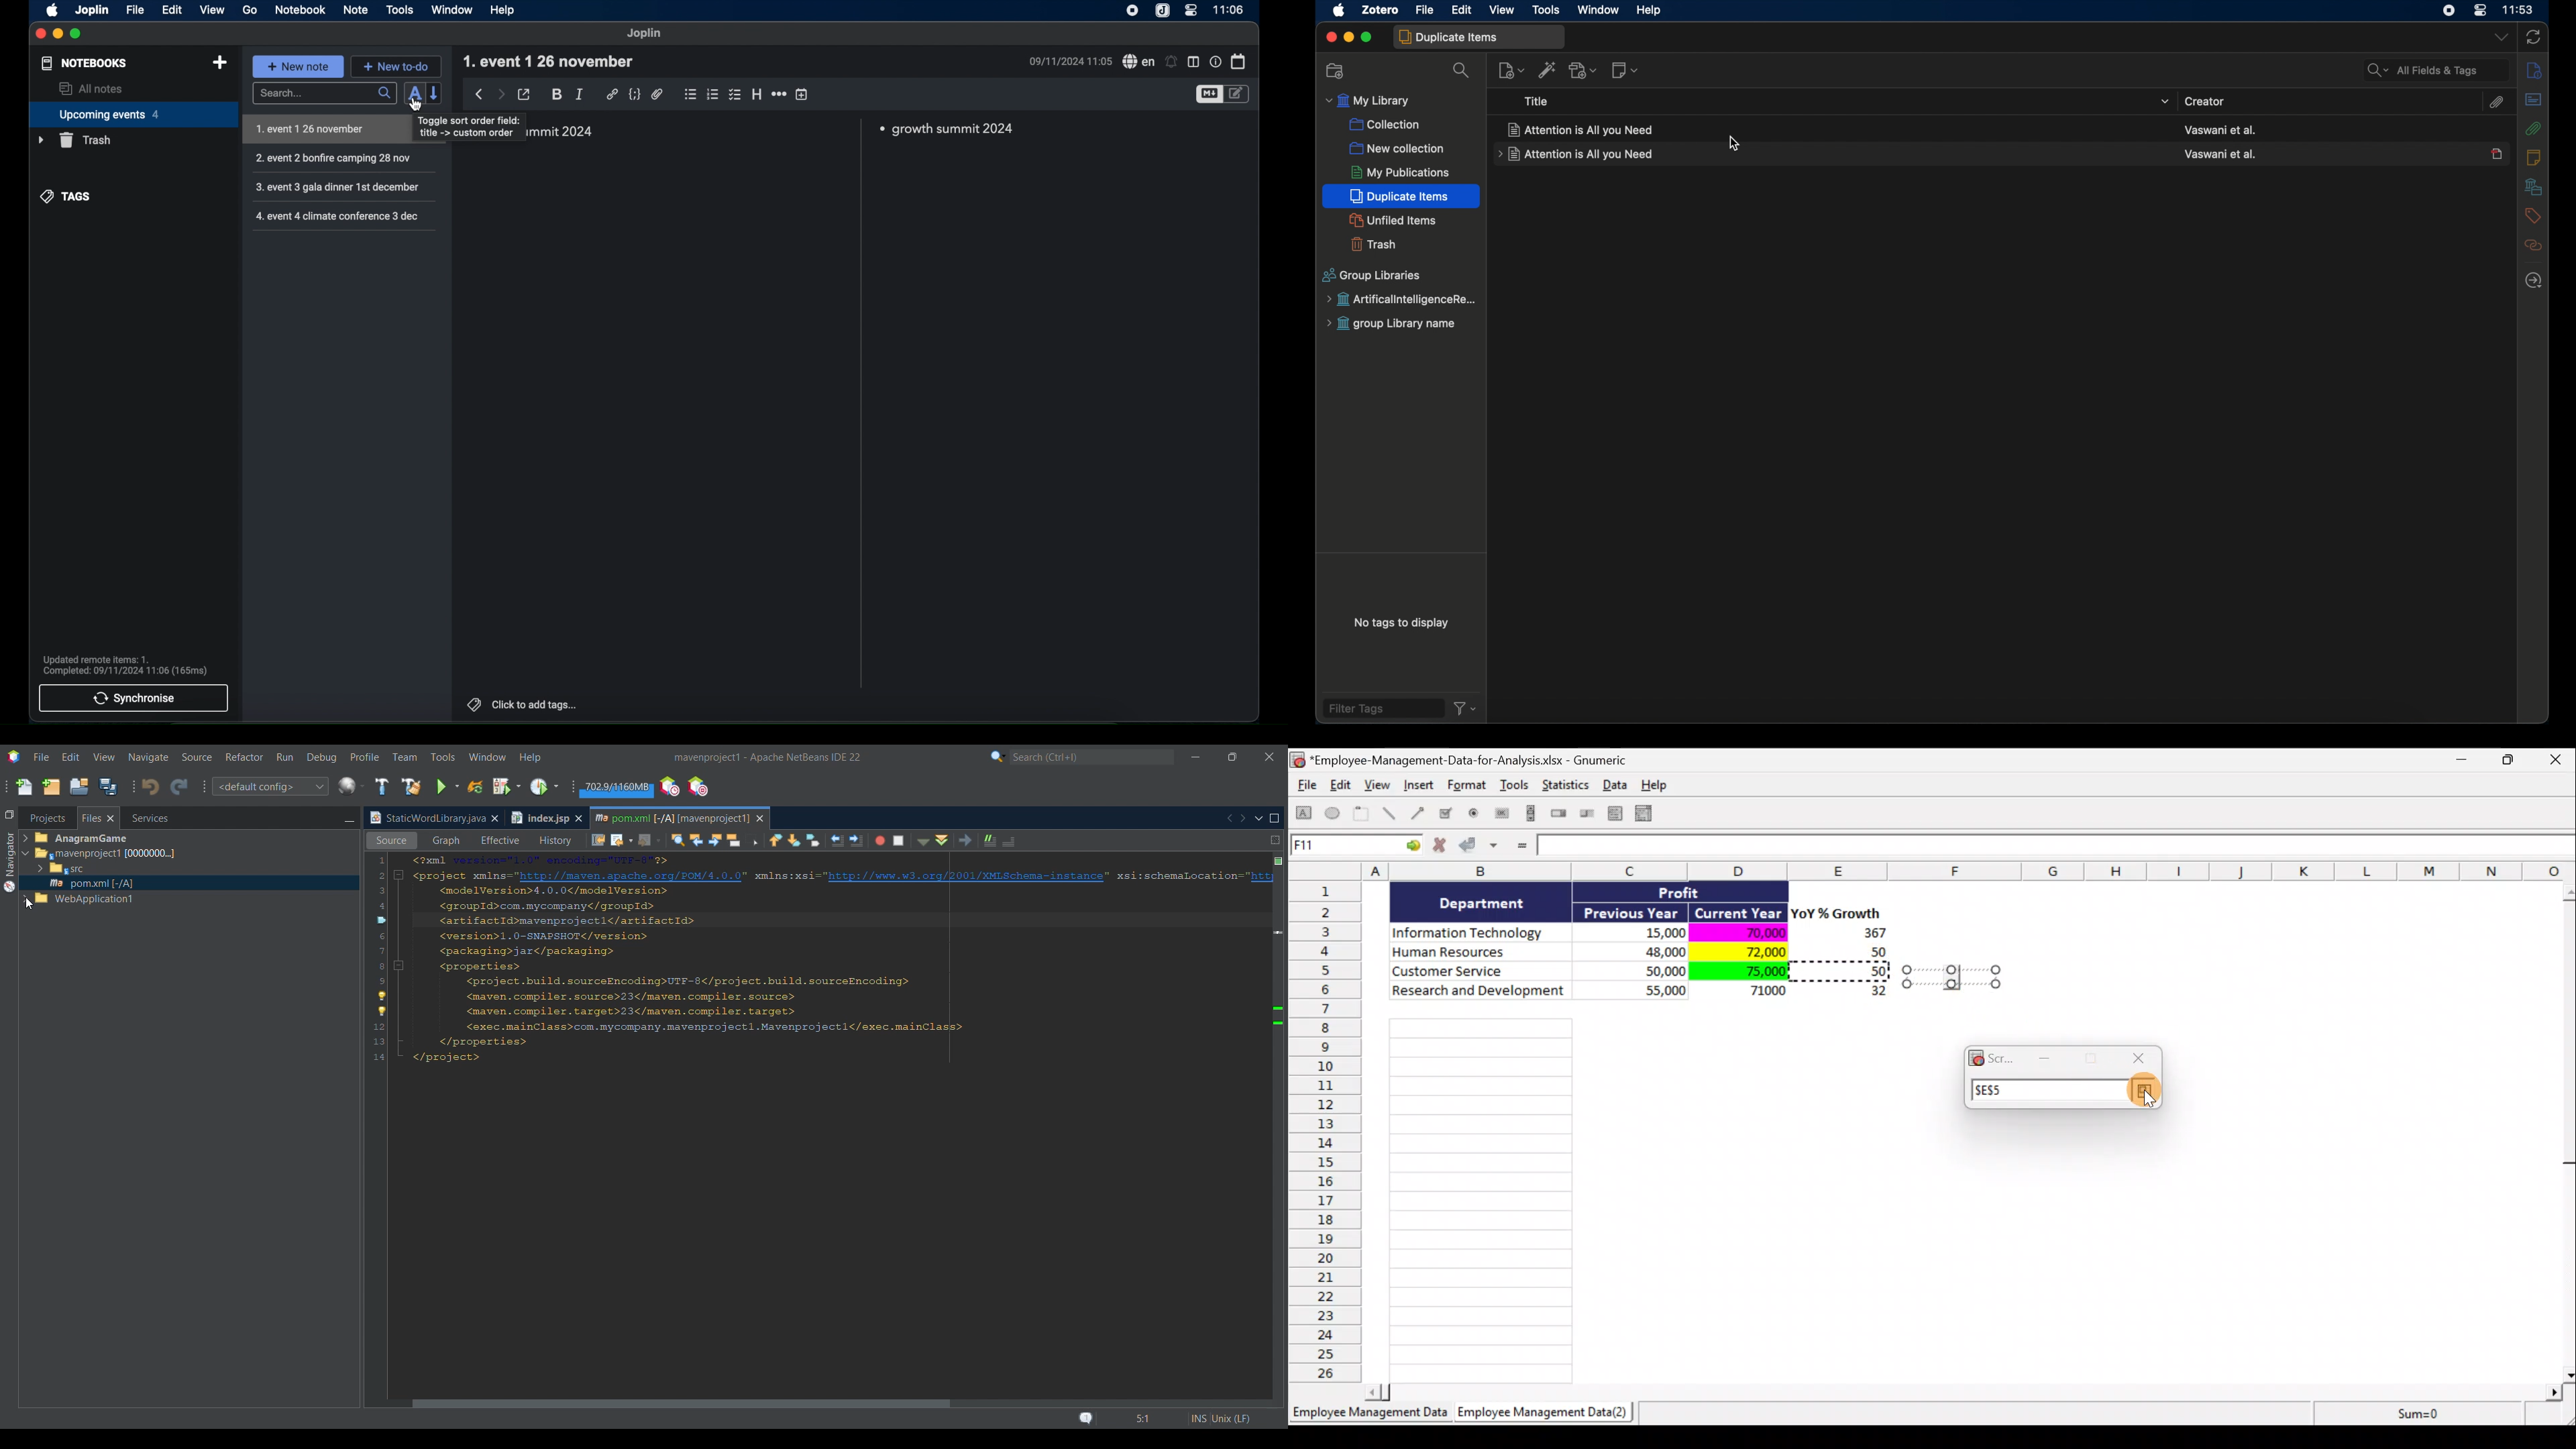  What do you see at coordinates (476, 787) in the screenshot?
I see `Reload` at bounding box center [476, 787].